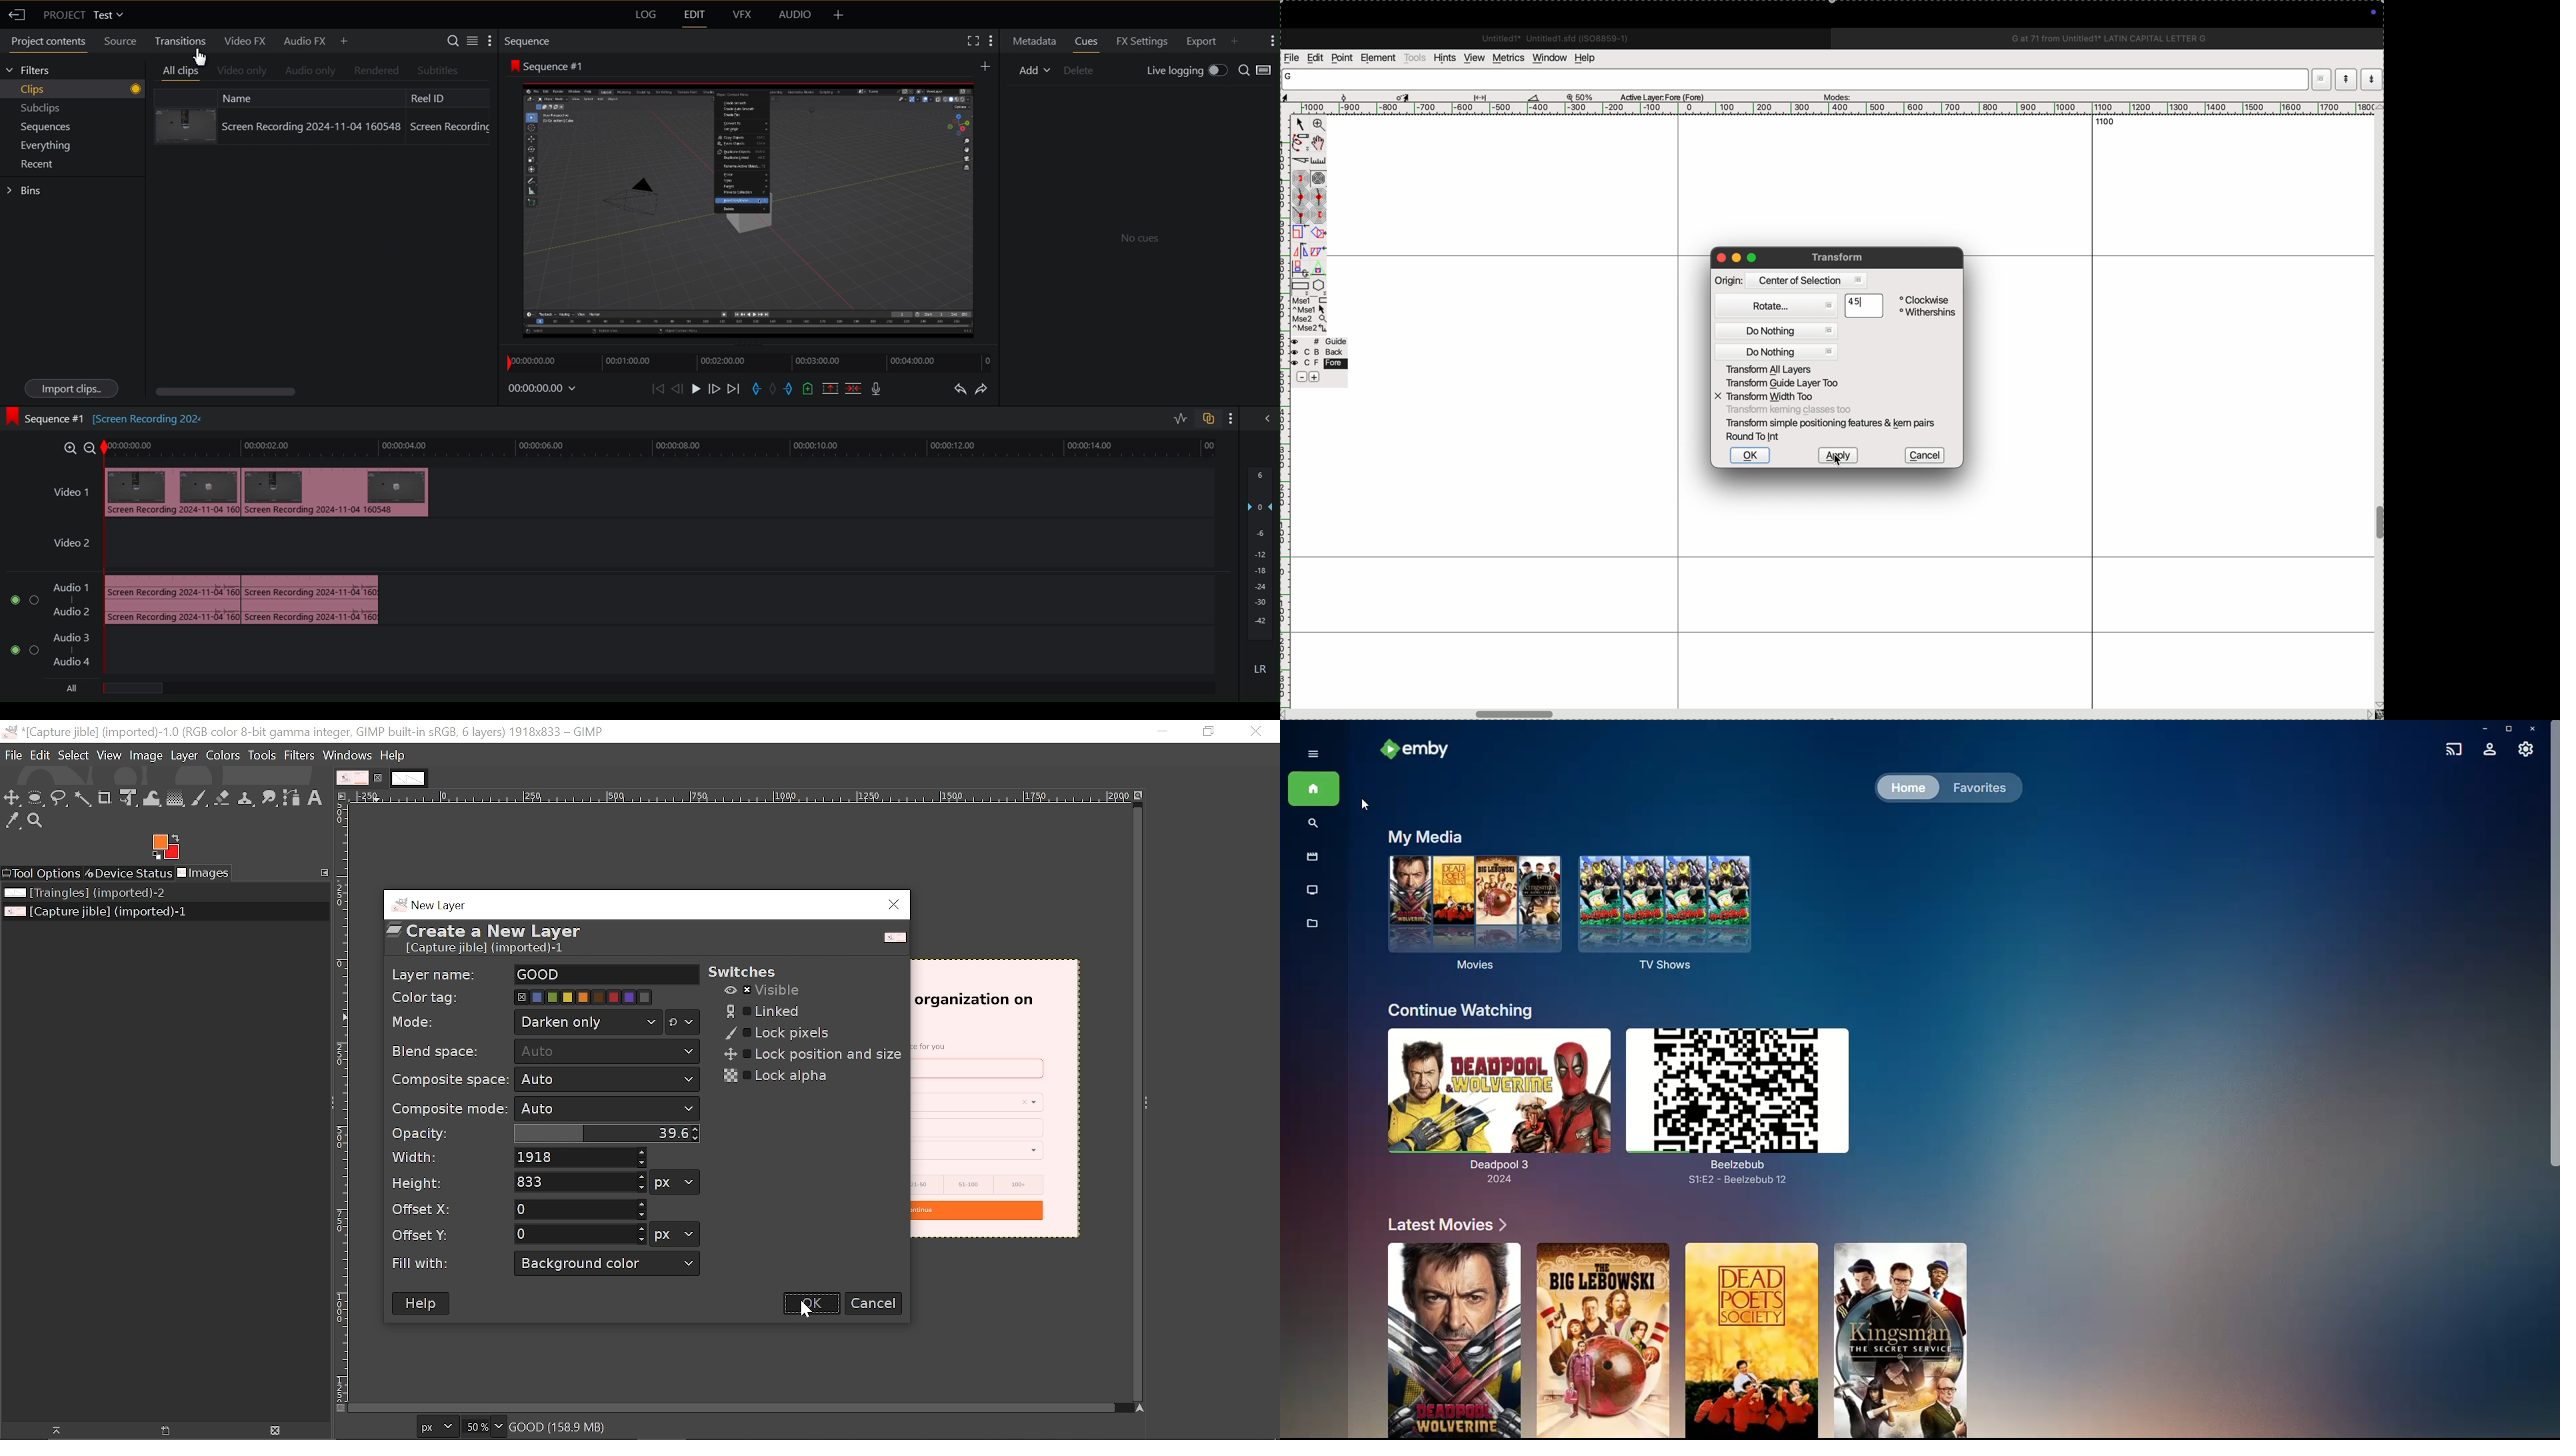  What do you see at coordinates (247, 40) in the screenshot?
I see `Video FX` at bounding box center [247, 40].